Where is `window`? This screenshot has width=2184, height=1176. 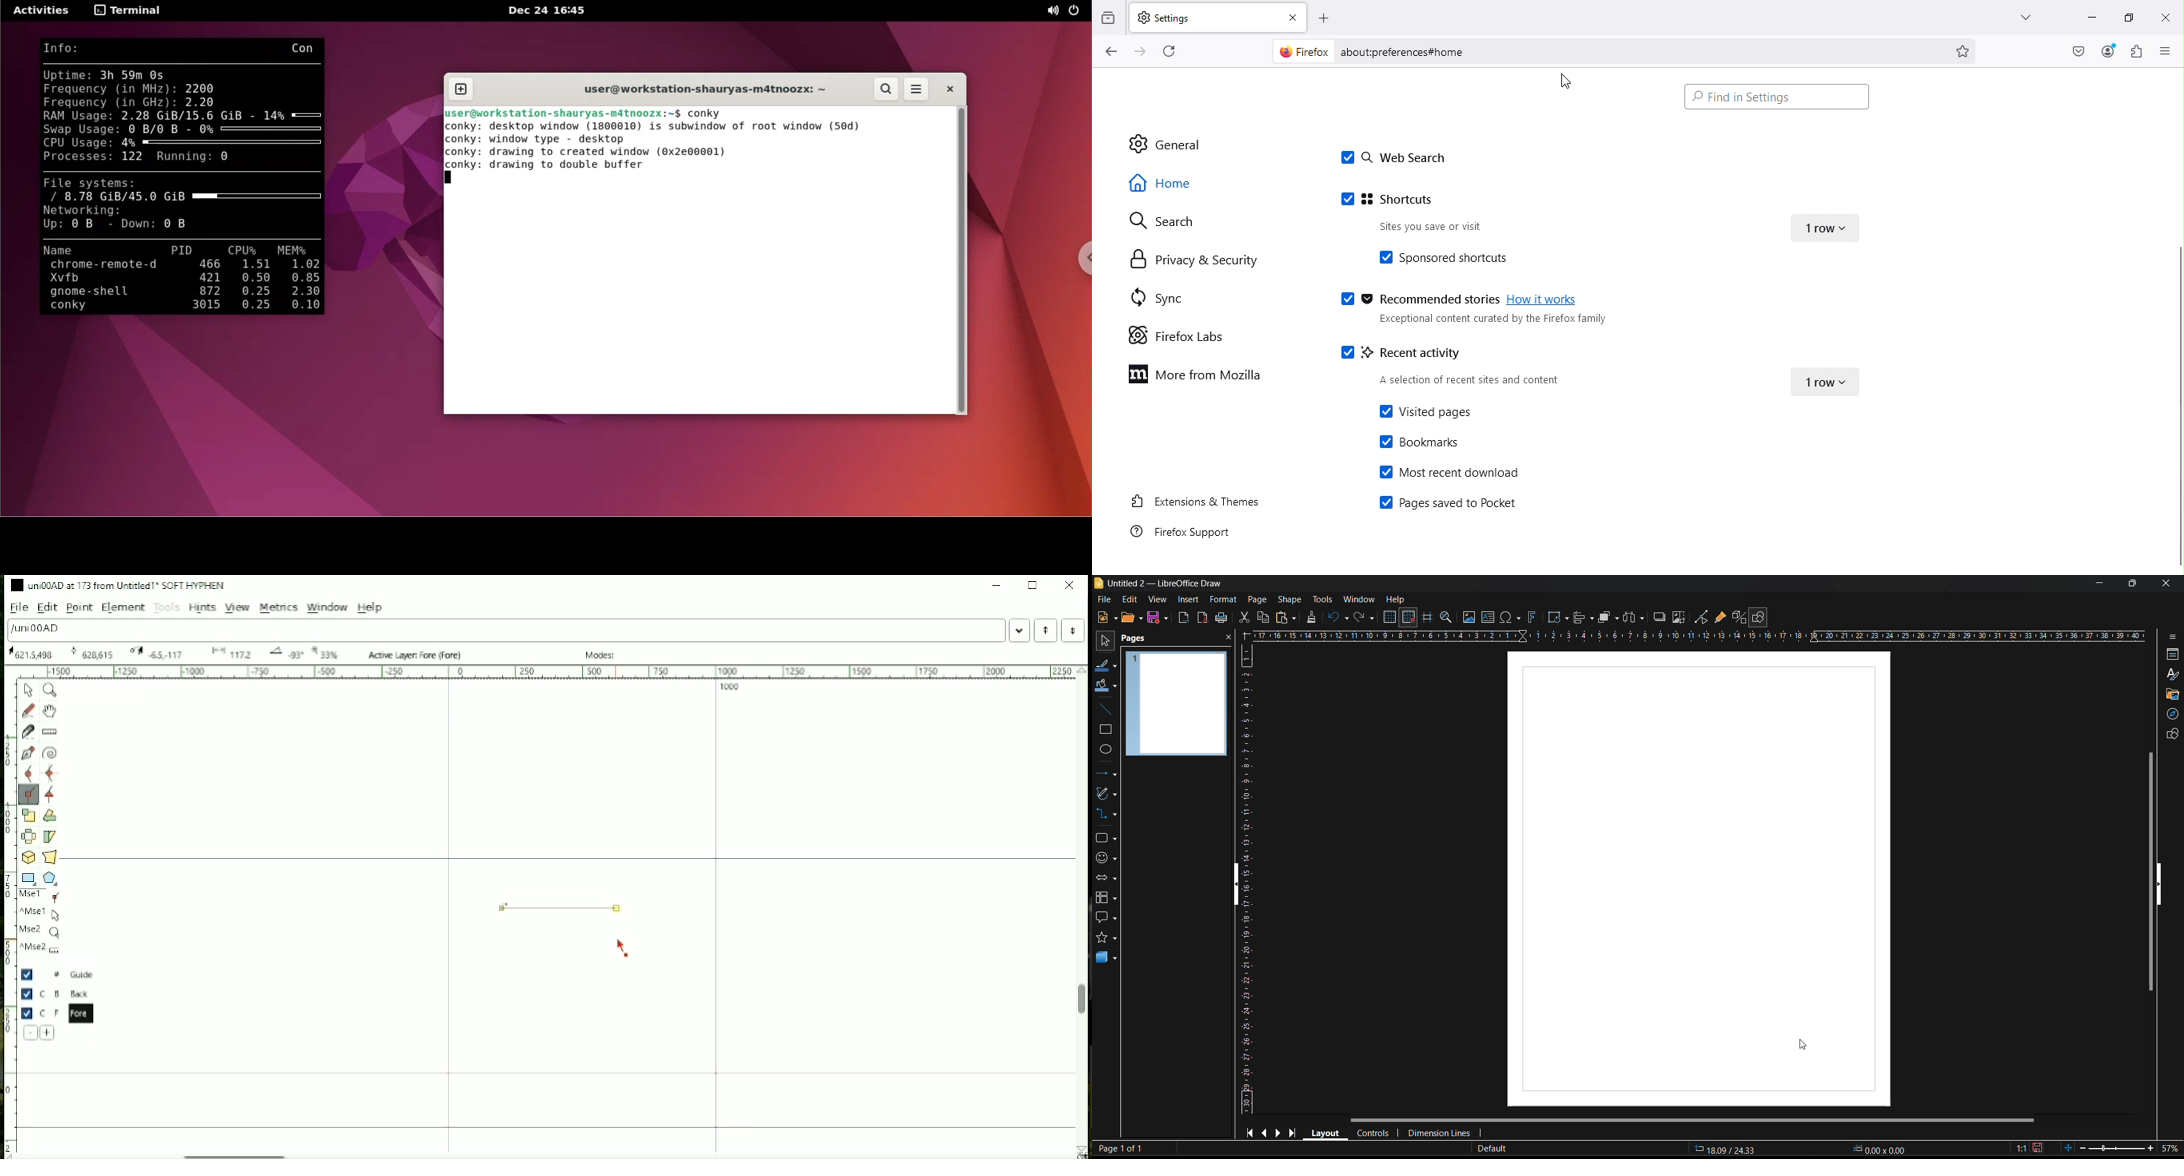
window is located at coordinates (1362, 599).